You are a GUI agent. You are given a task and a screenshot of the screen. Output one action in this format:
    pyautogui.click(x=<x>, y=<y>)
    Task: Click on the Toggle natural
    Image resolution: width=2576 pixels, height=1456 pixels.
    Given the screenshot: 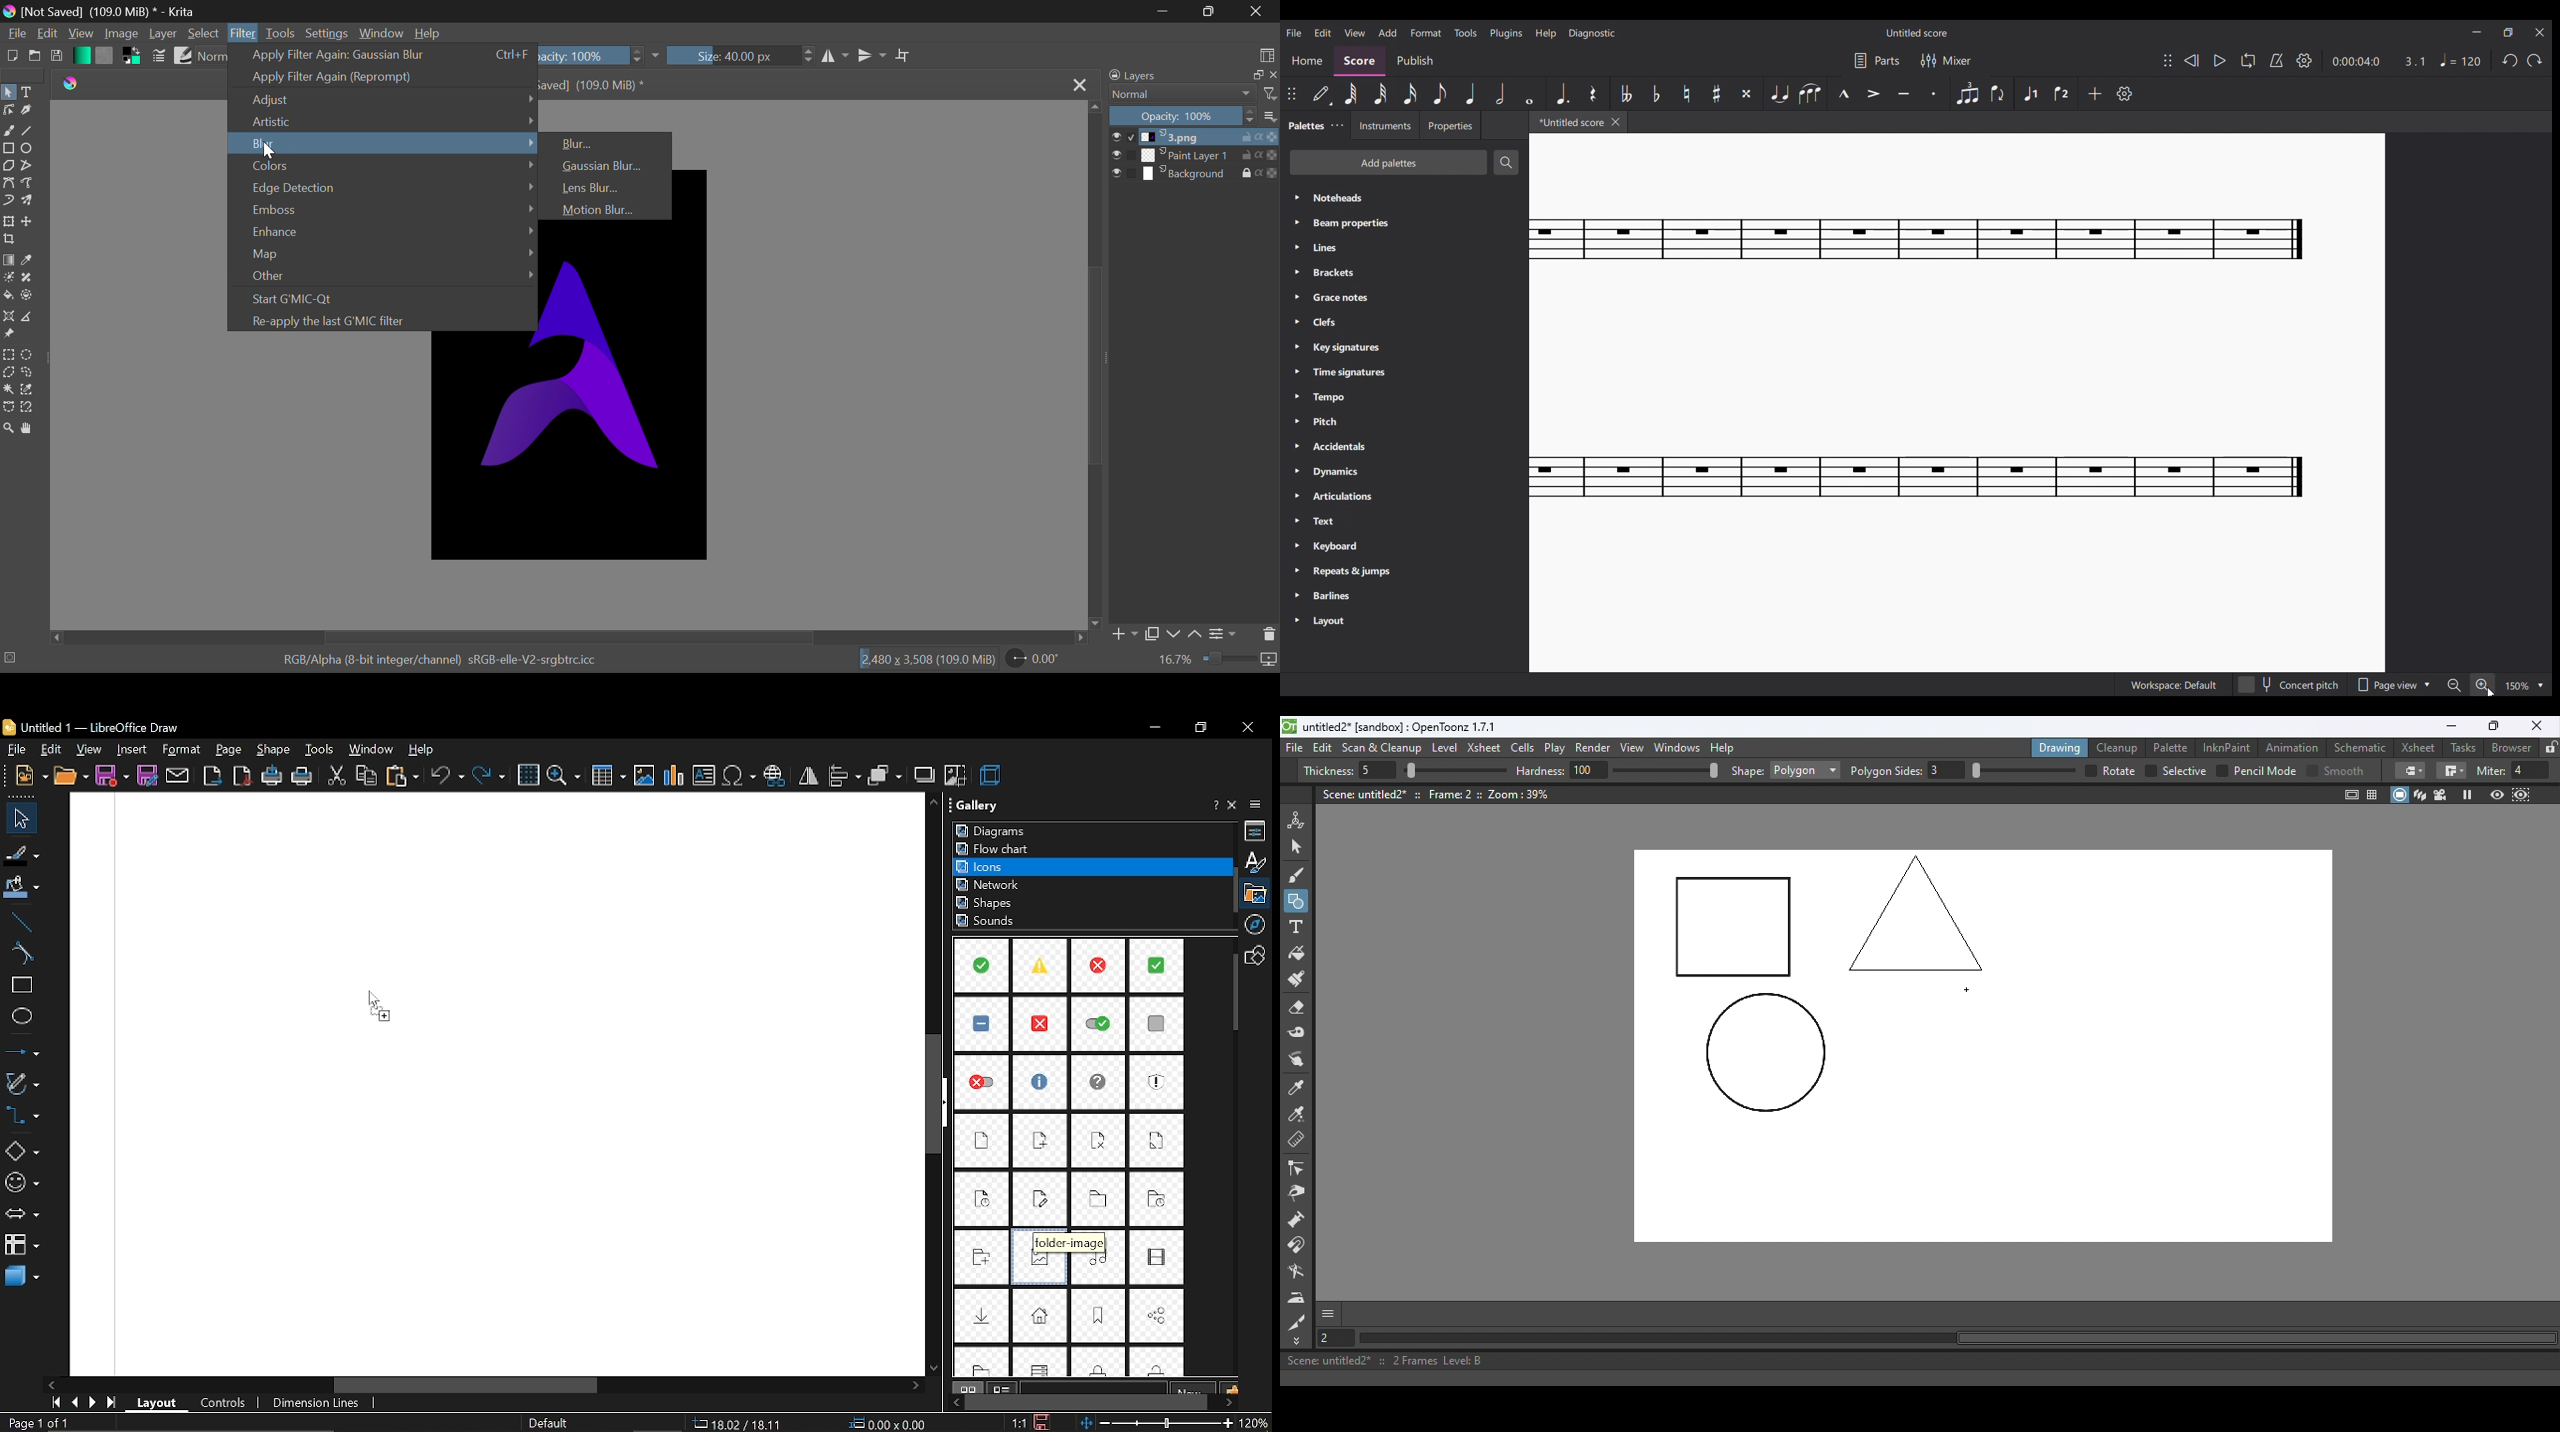 What is the action you would take?
    pyautogui.click(x=1686, y=94)
    